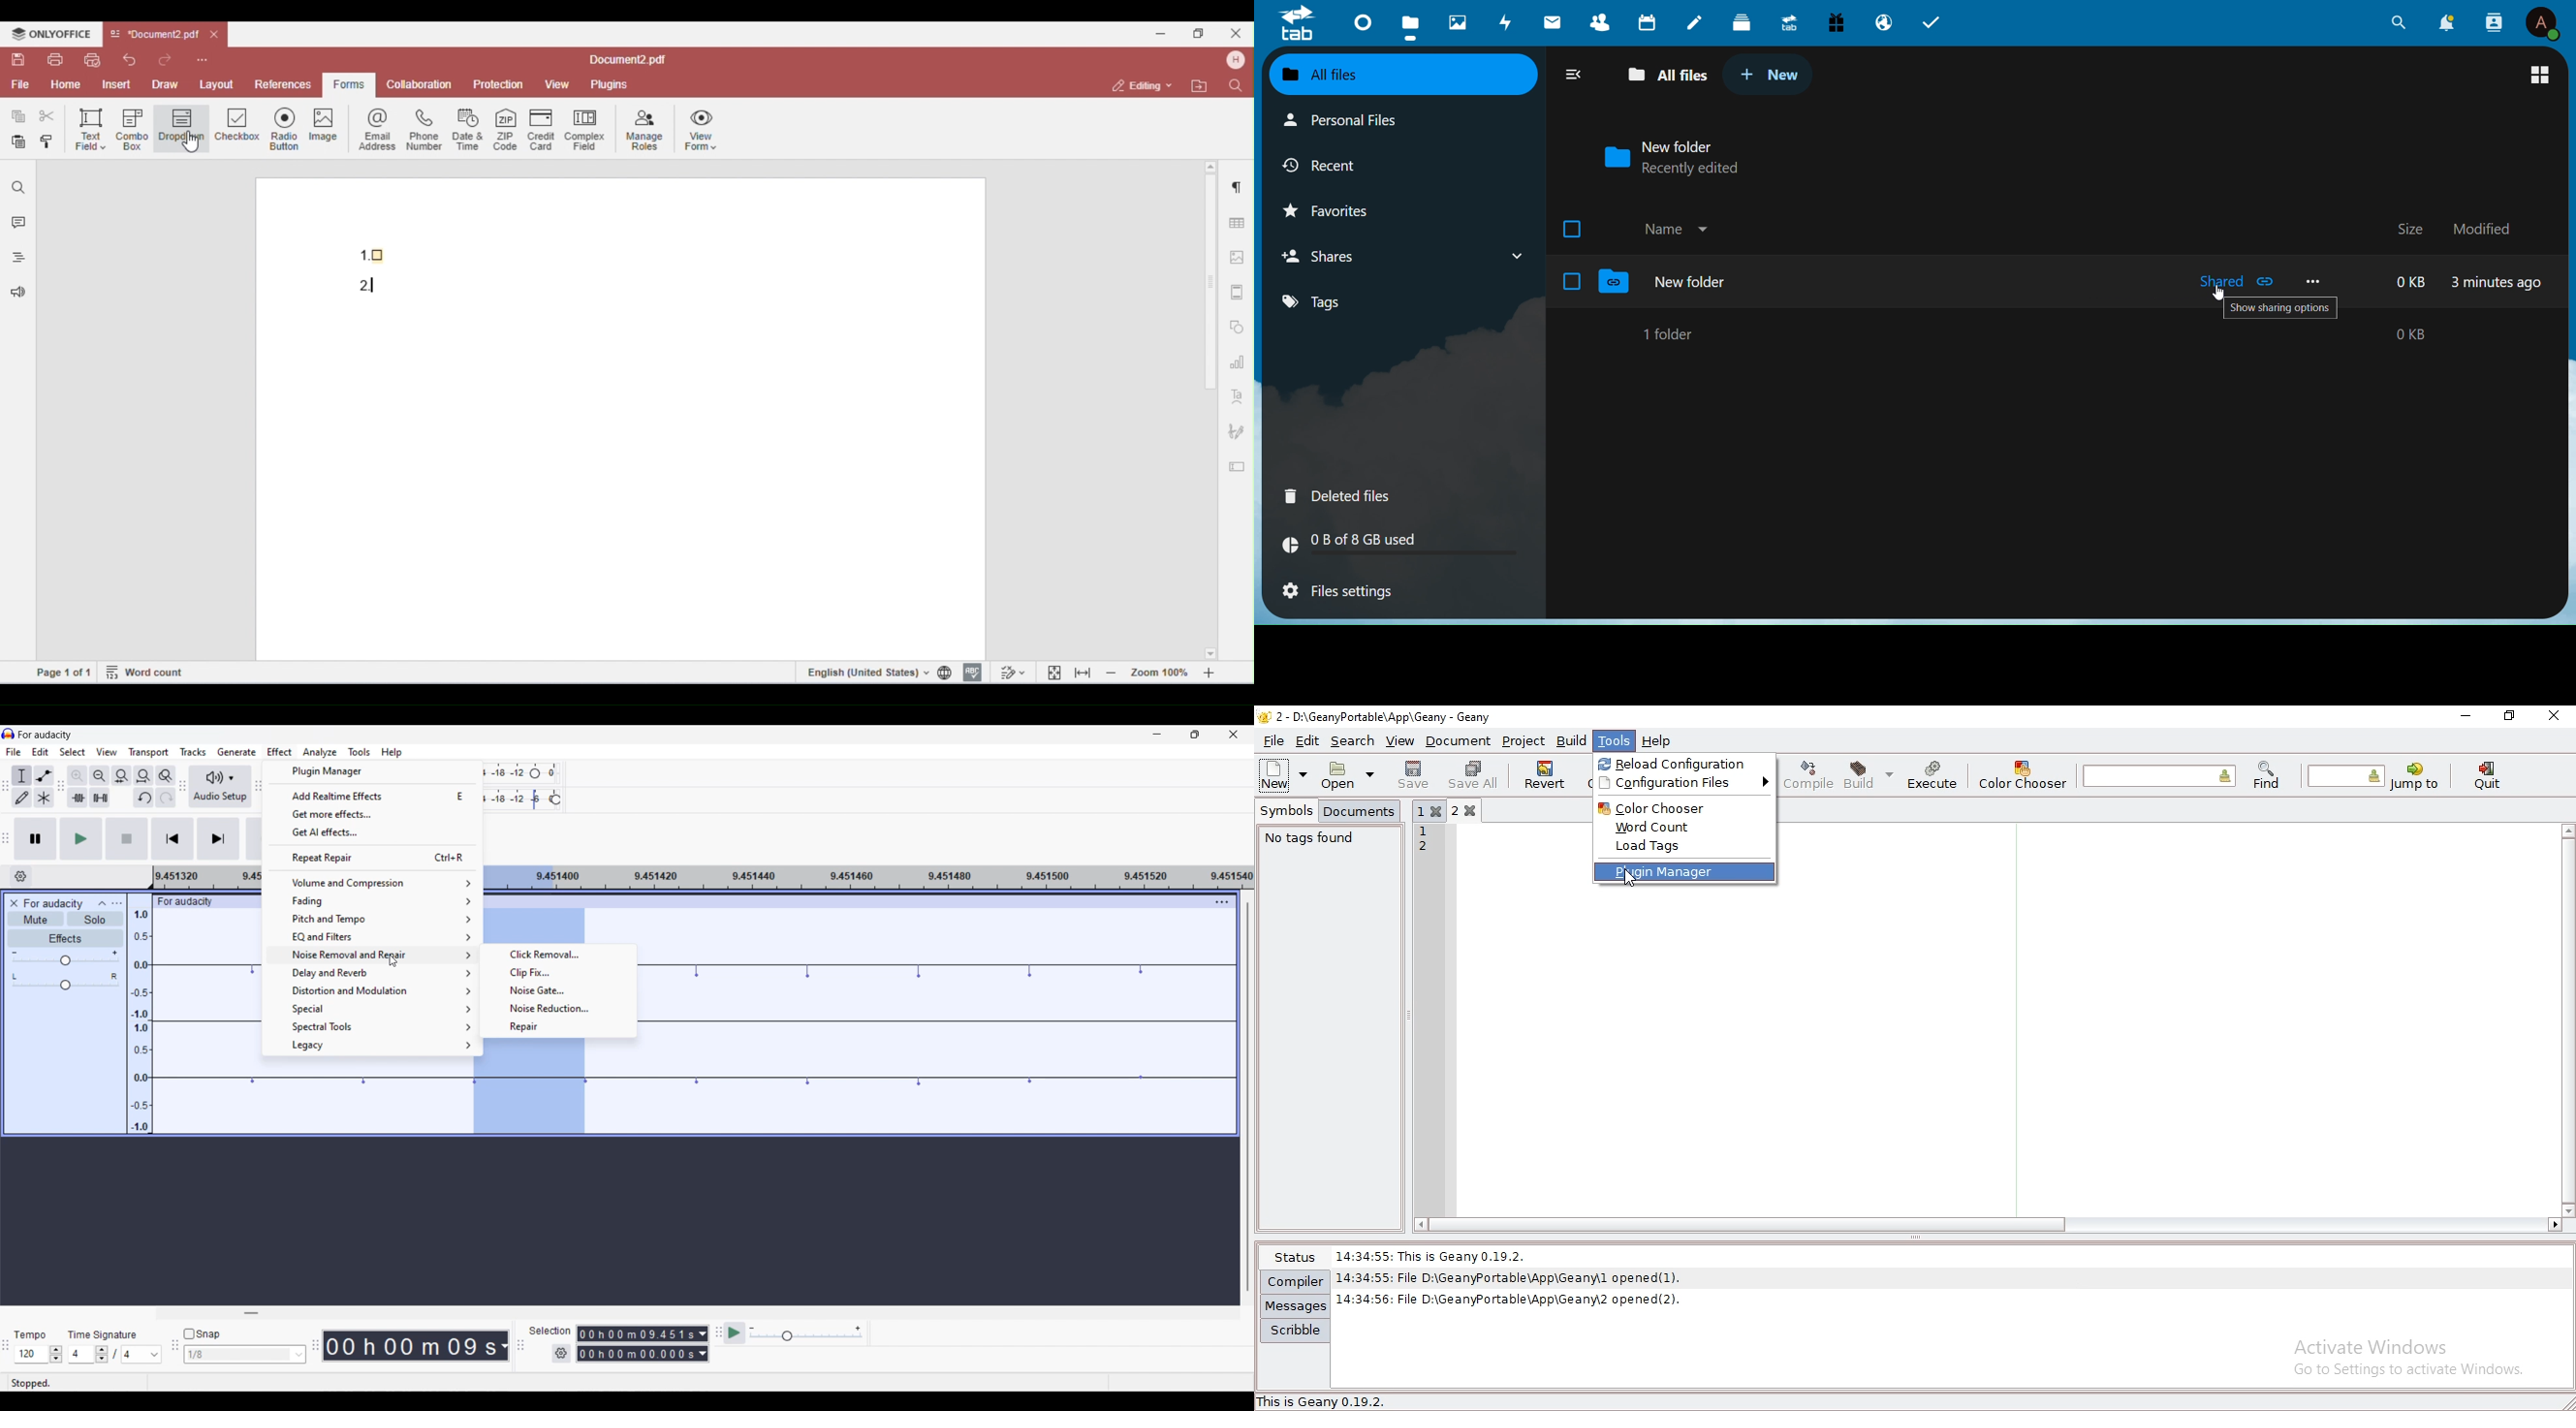 Image resolution: width=2576 pixels, height=1428 pixels. Describe the element at coordinates (374, 795) in the screenshot. I see `Add realtime effects` at that location.